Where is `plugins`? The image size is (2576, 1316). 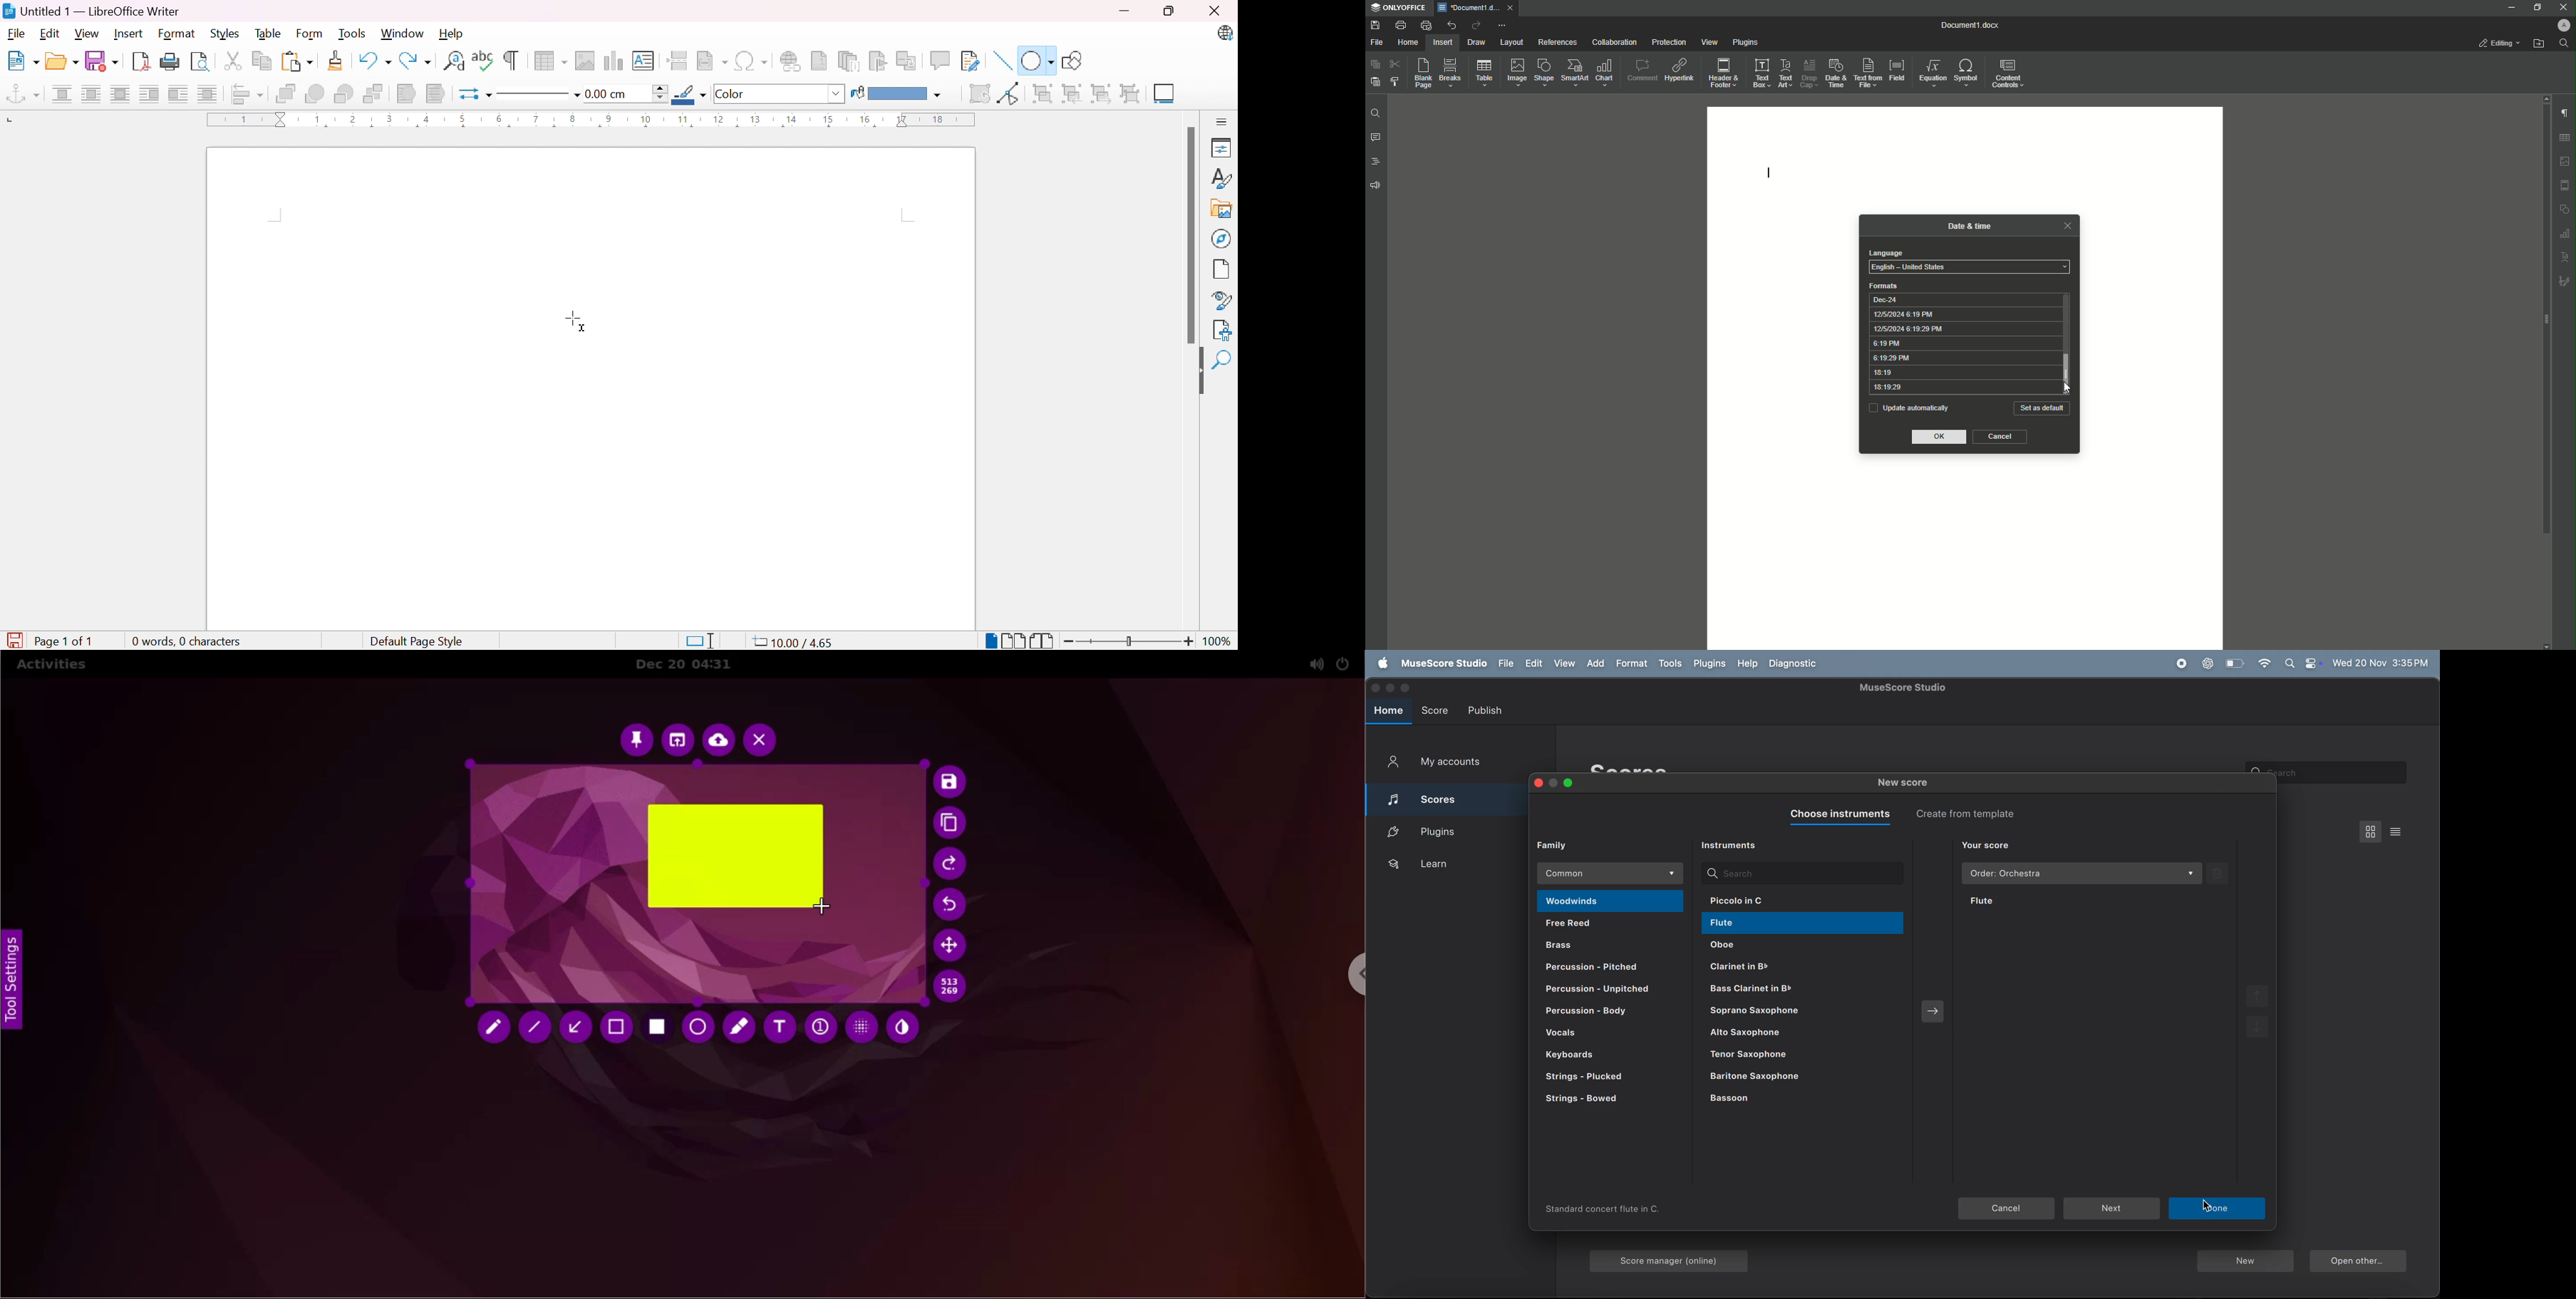
plugins is located at coordinates (1443, 831).